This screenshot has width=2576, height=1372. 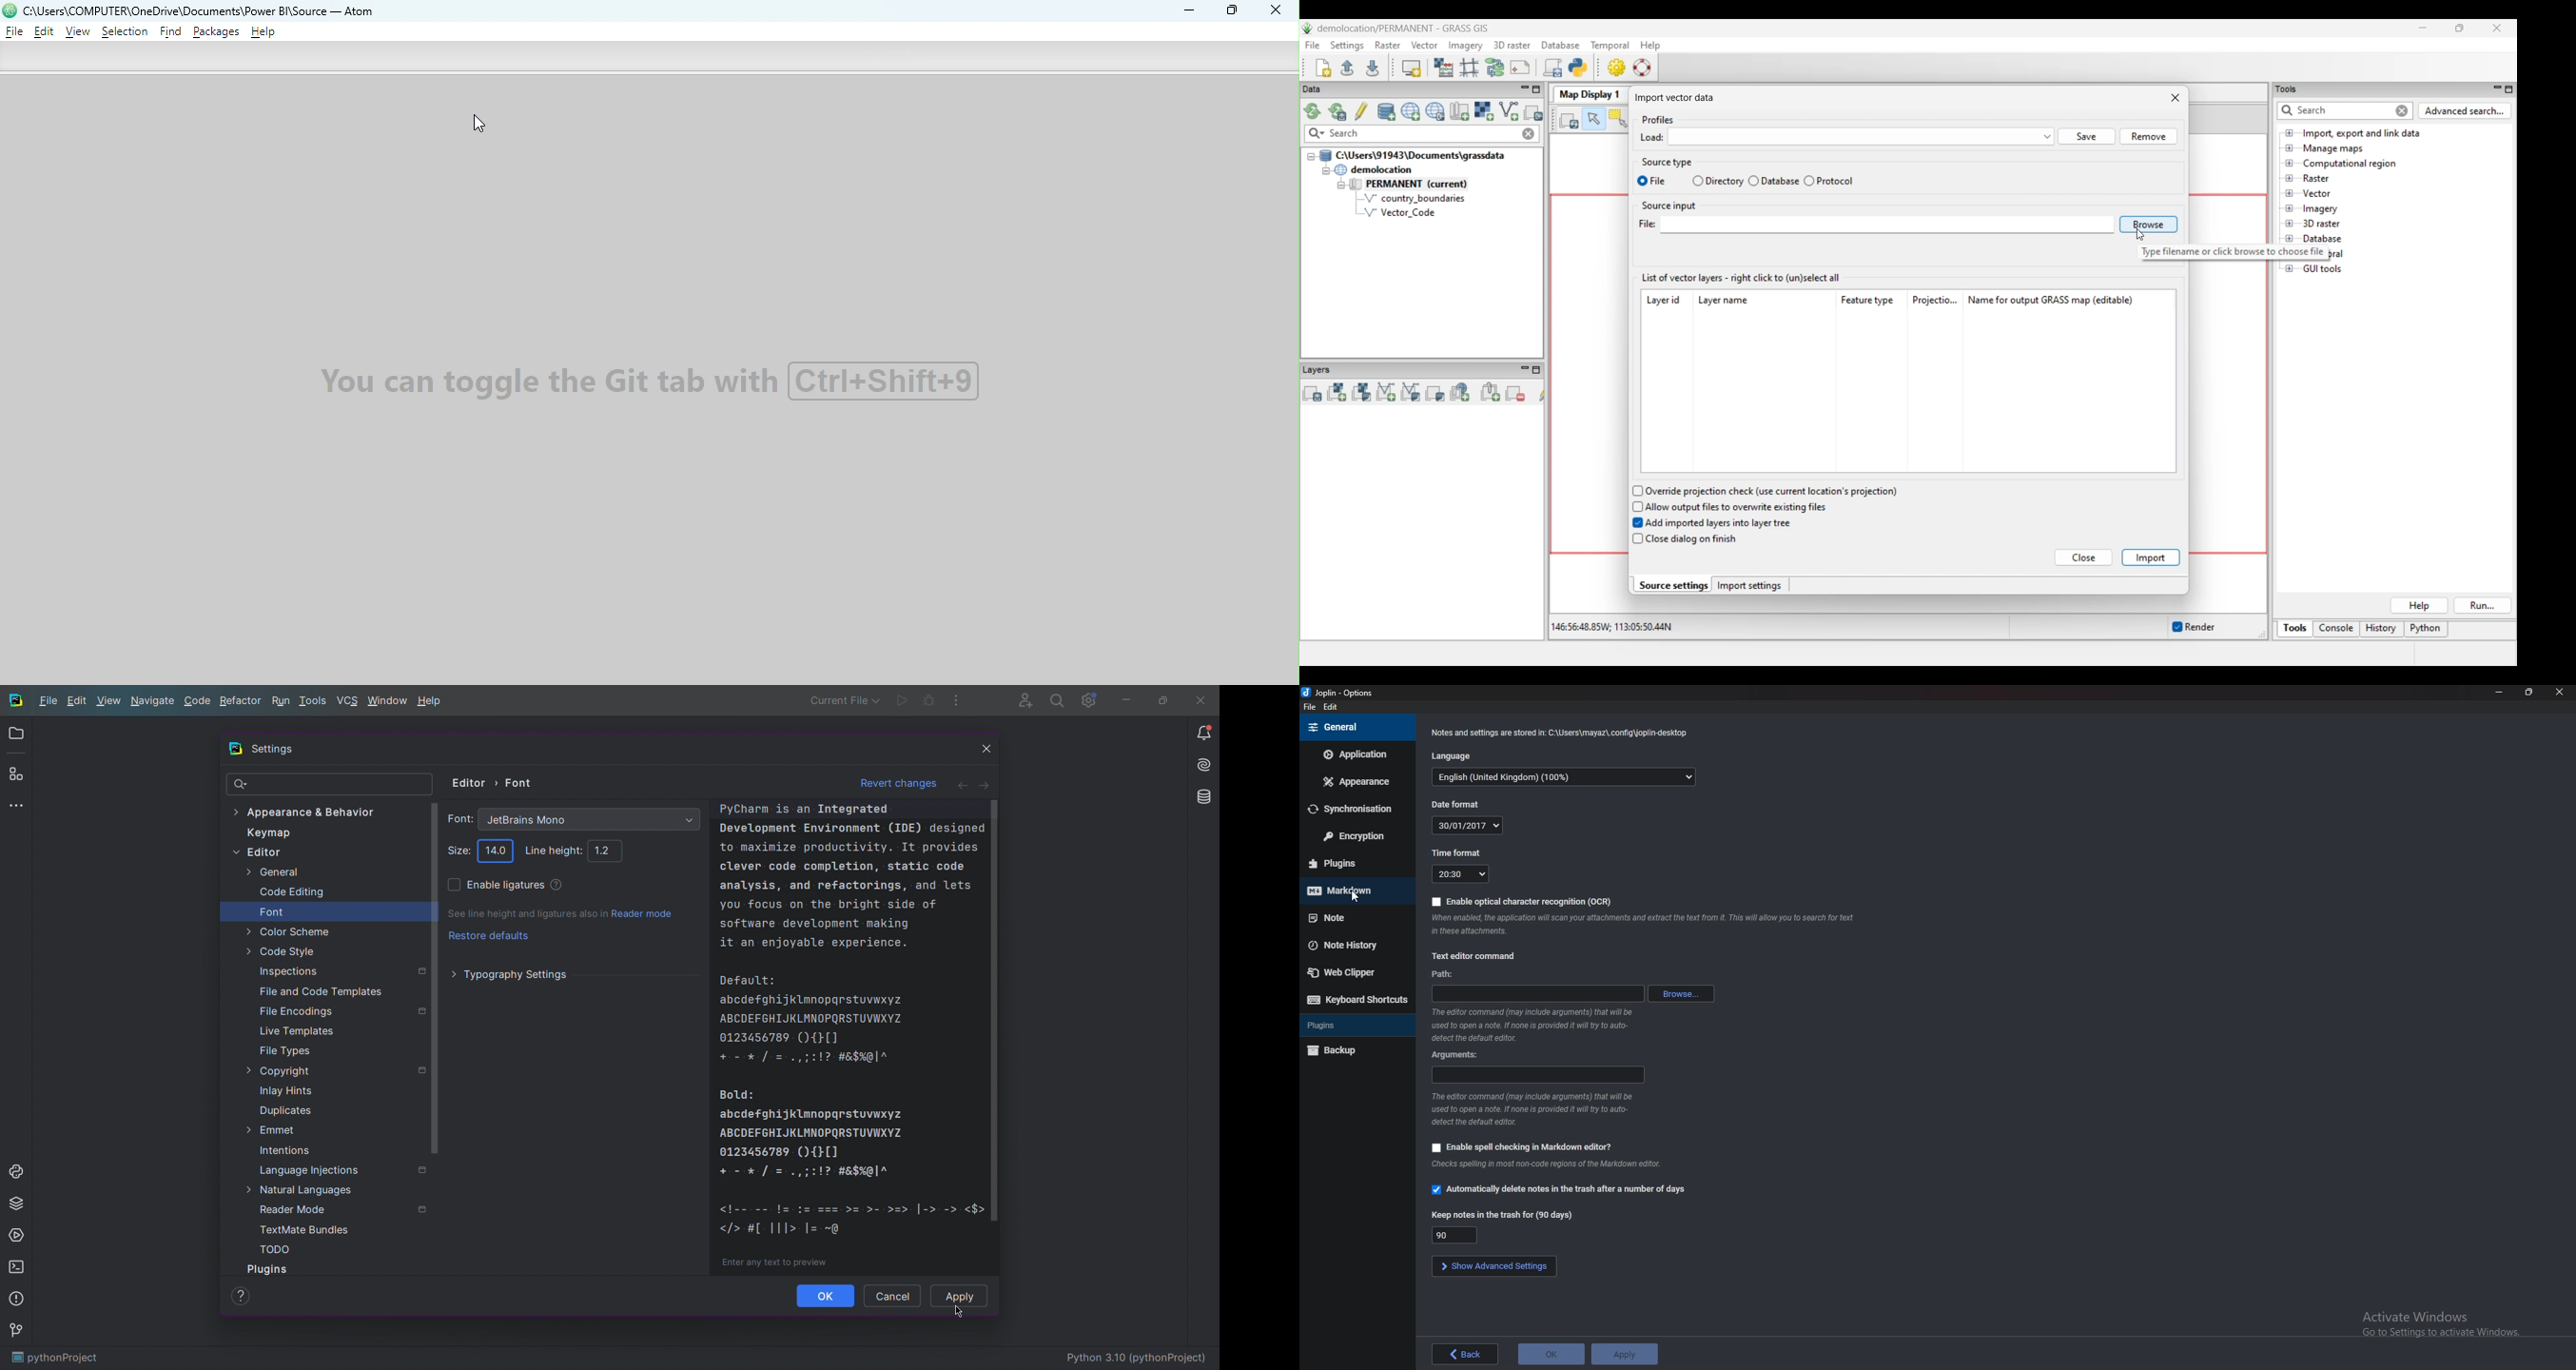 I want to click on enable ocr, so click(x=1523, y=902).